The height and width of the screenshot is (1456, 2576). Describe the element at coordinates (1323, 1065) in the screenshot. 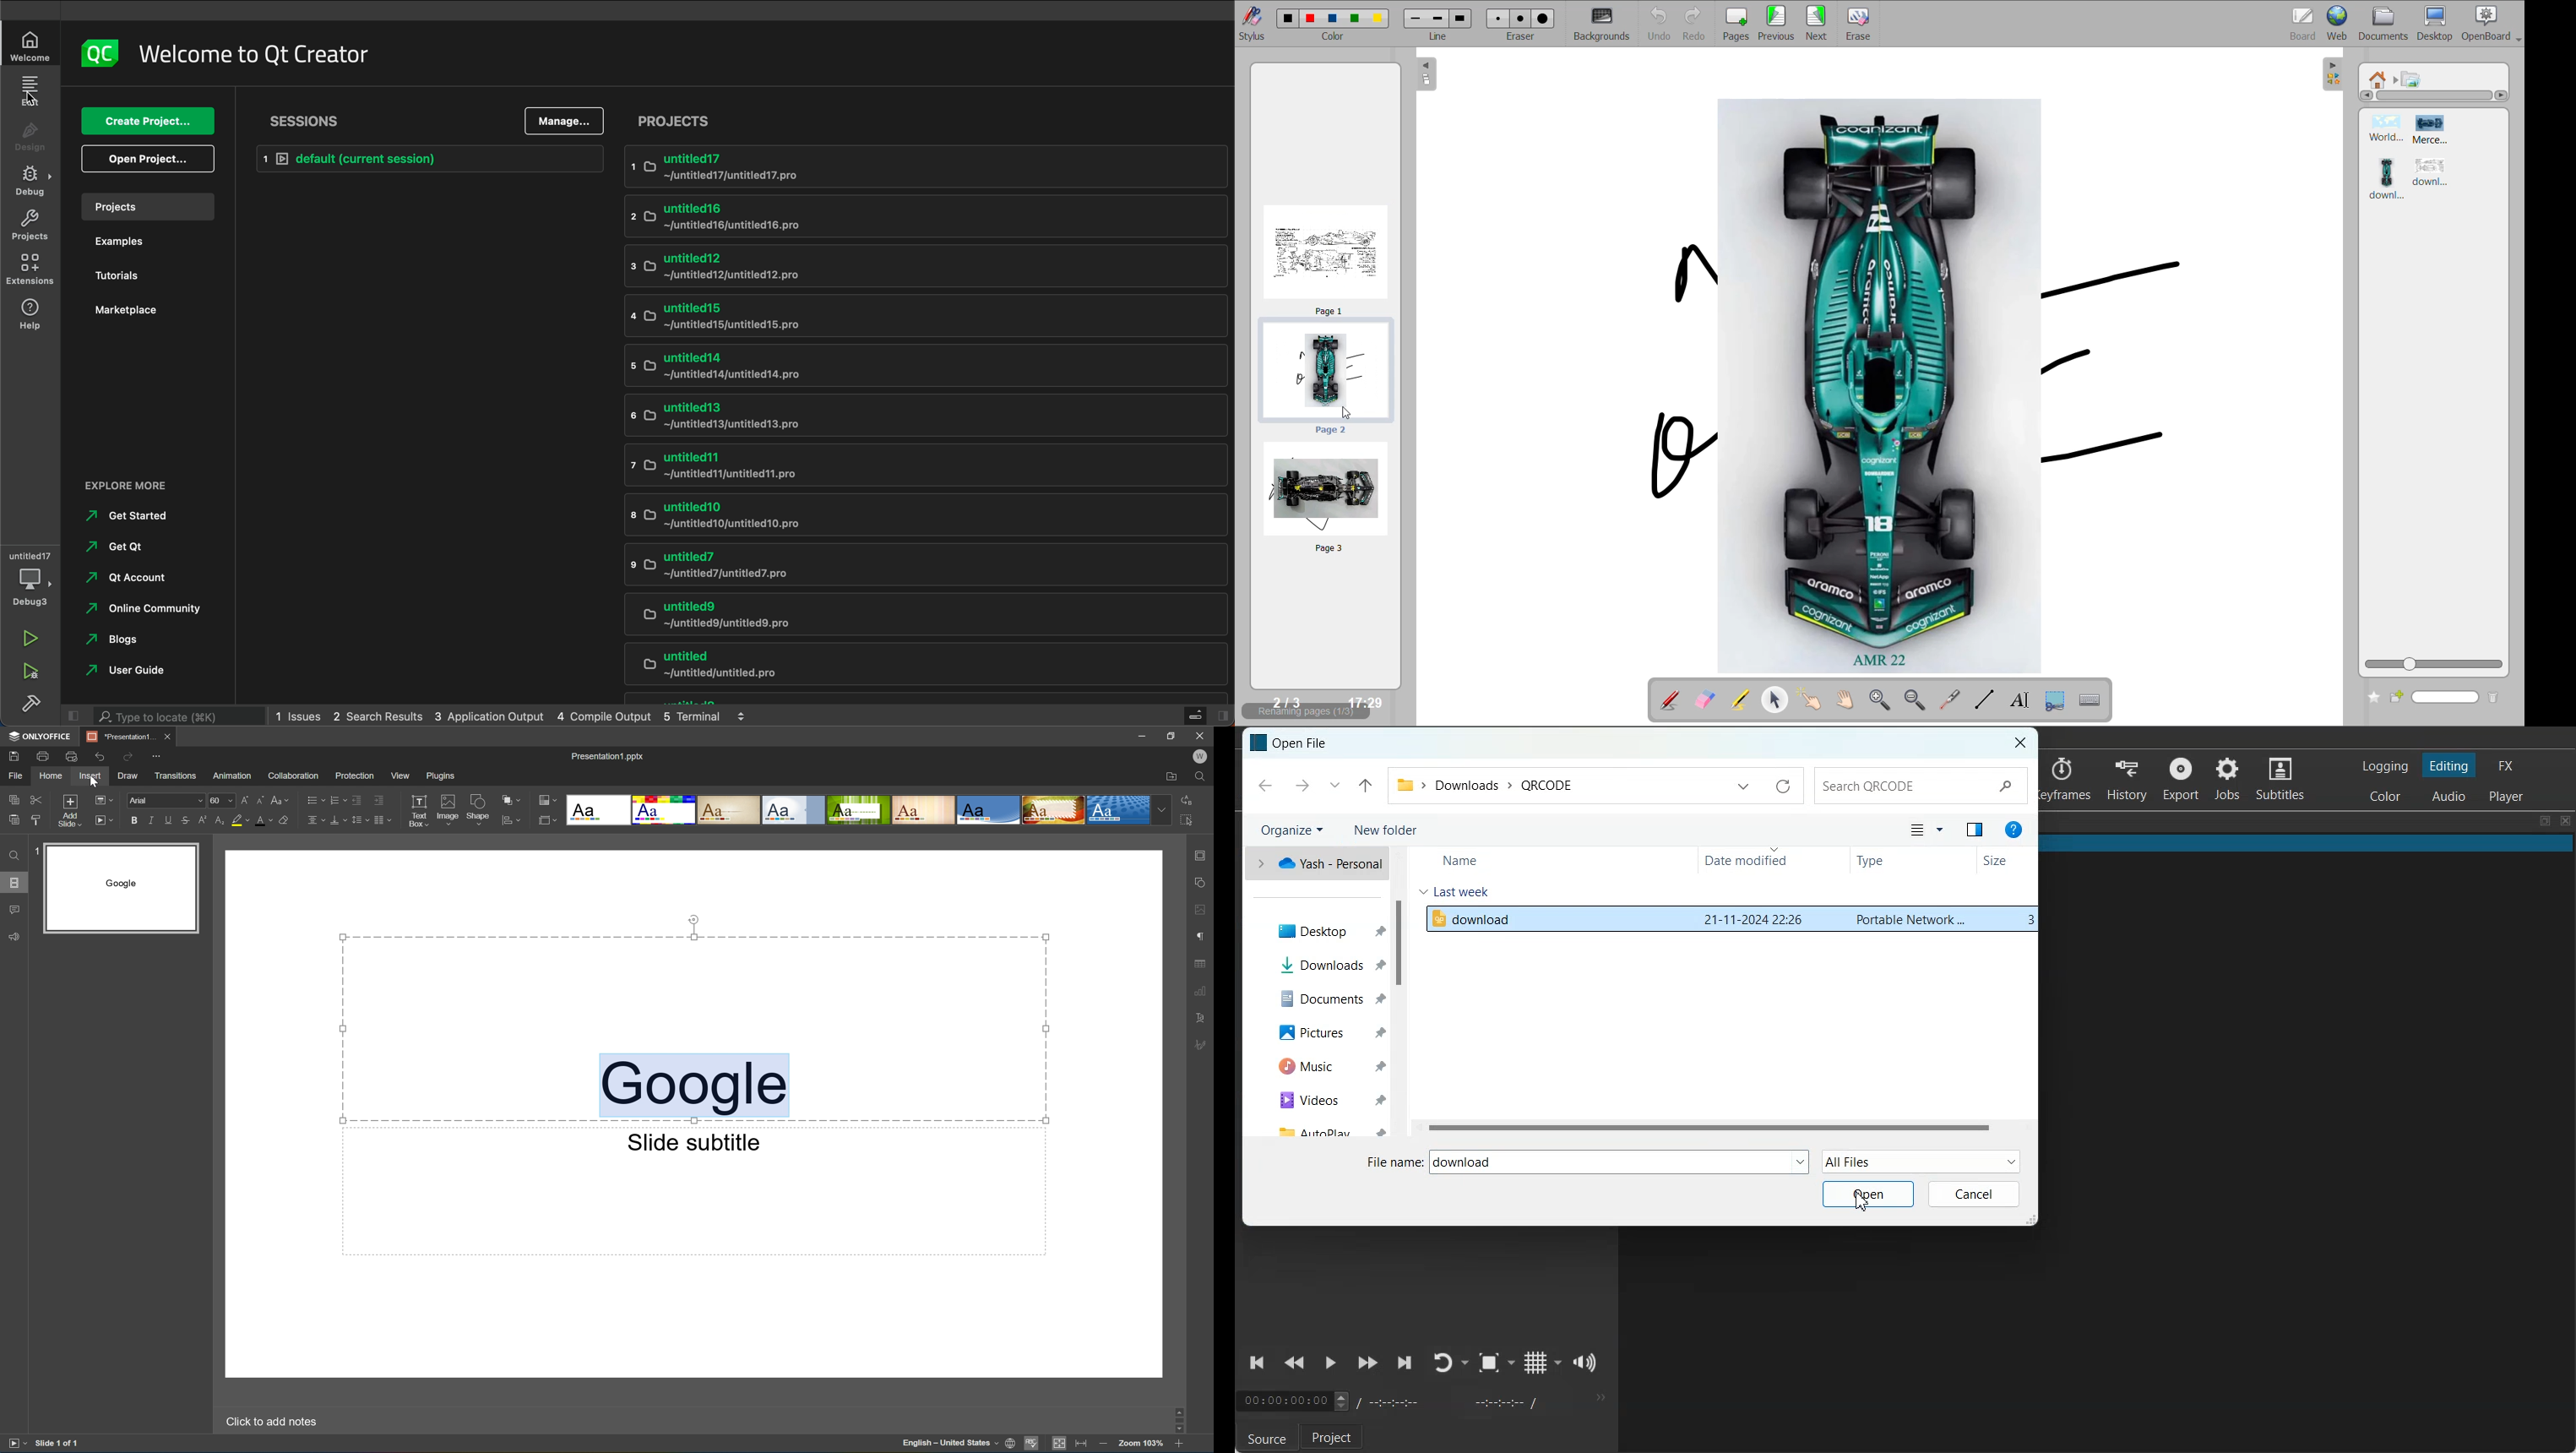

I see `Music` at that location.